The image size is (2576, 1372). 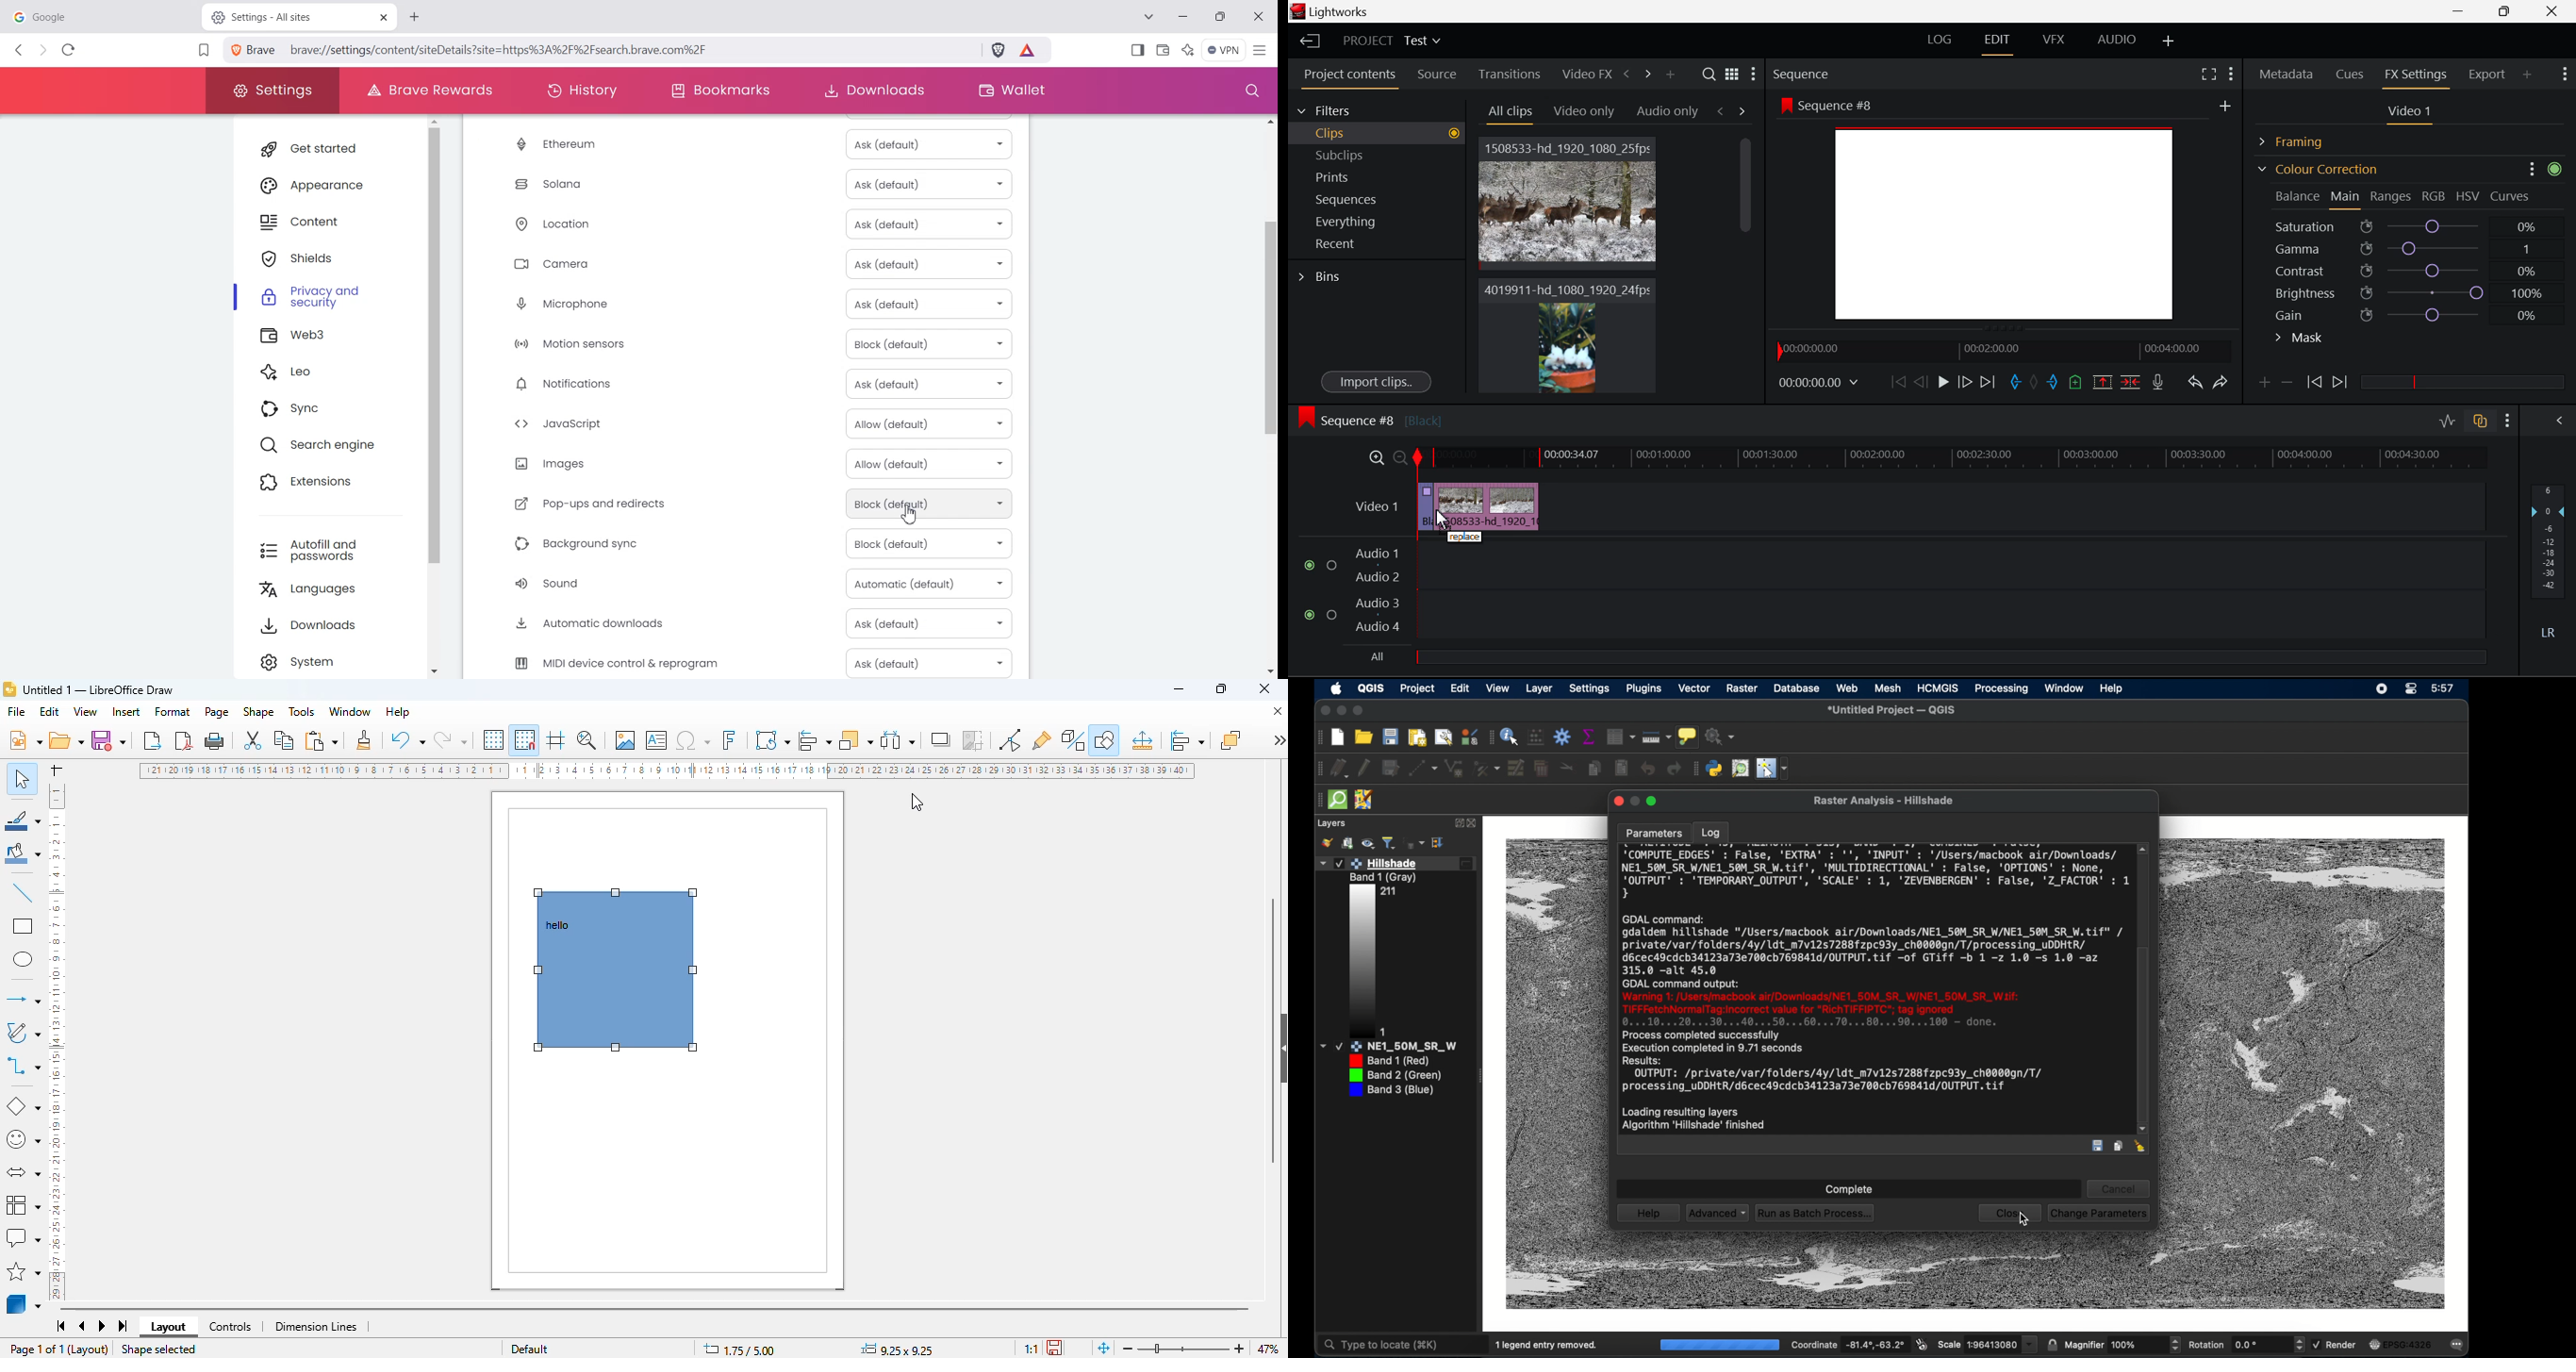 What do you see at coordinates (916, 803) in the screenshot?
I see `cursor` at bounding box center [916, 803].